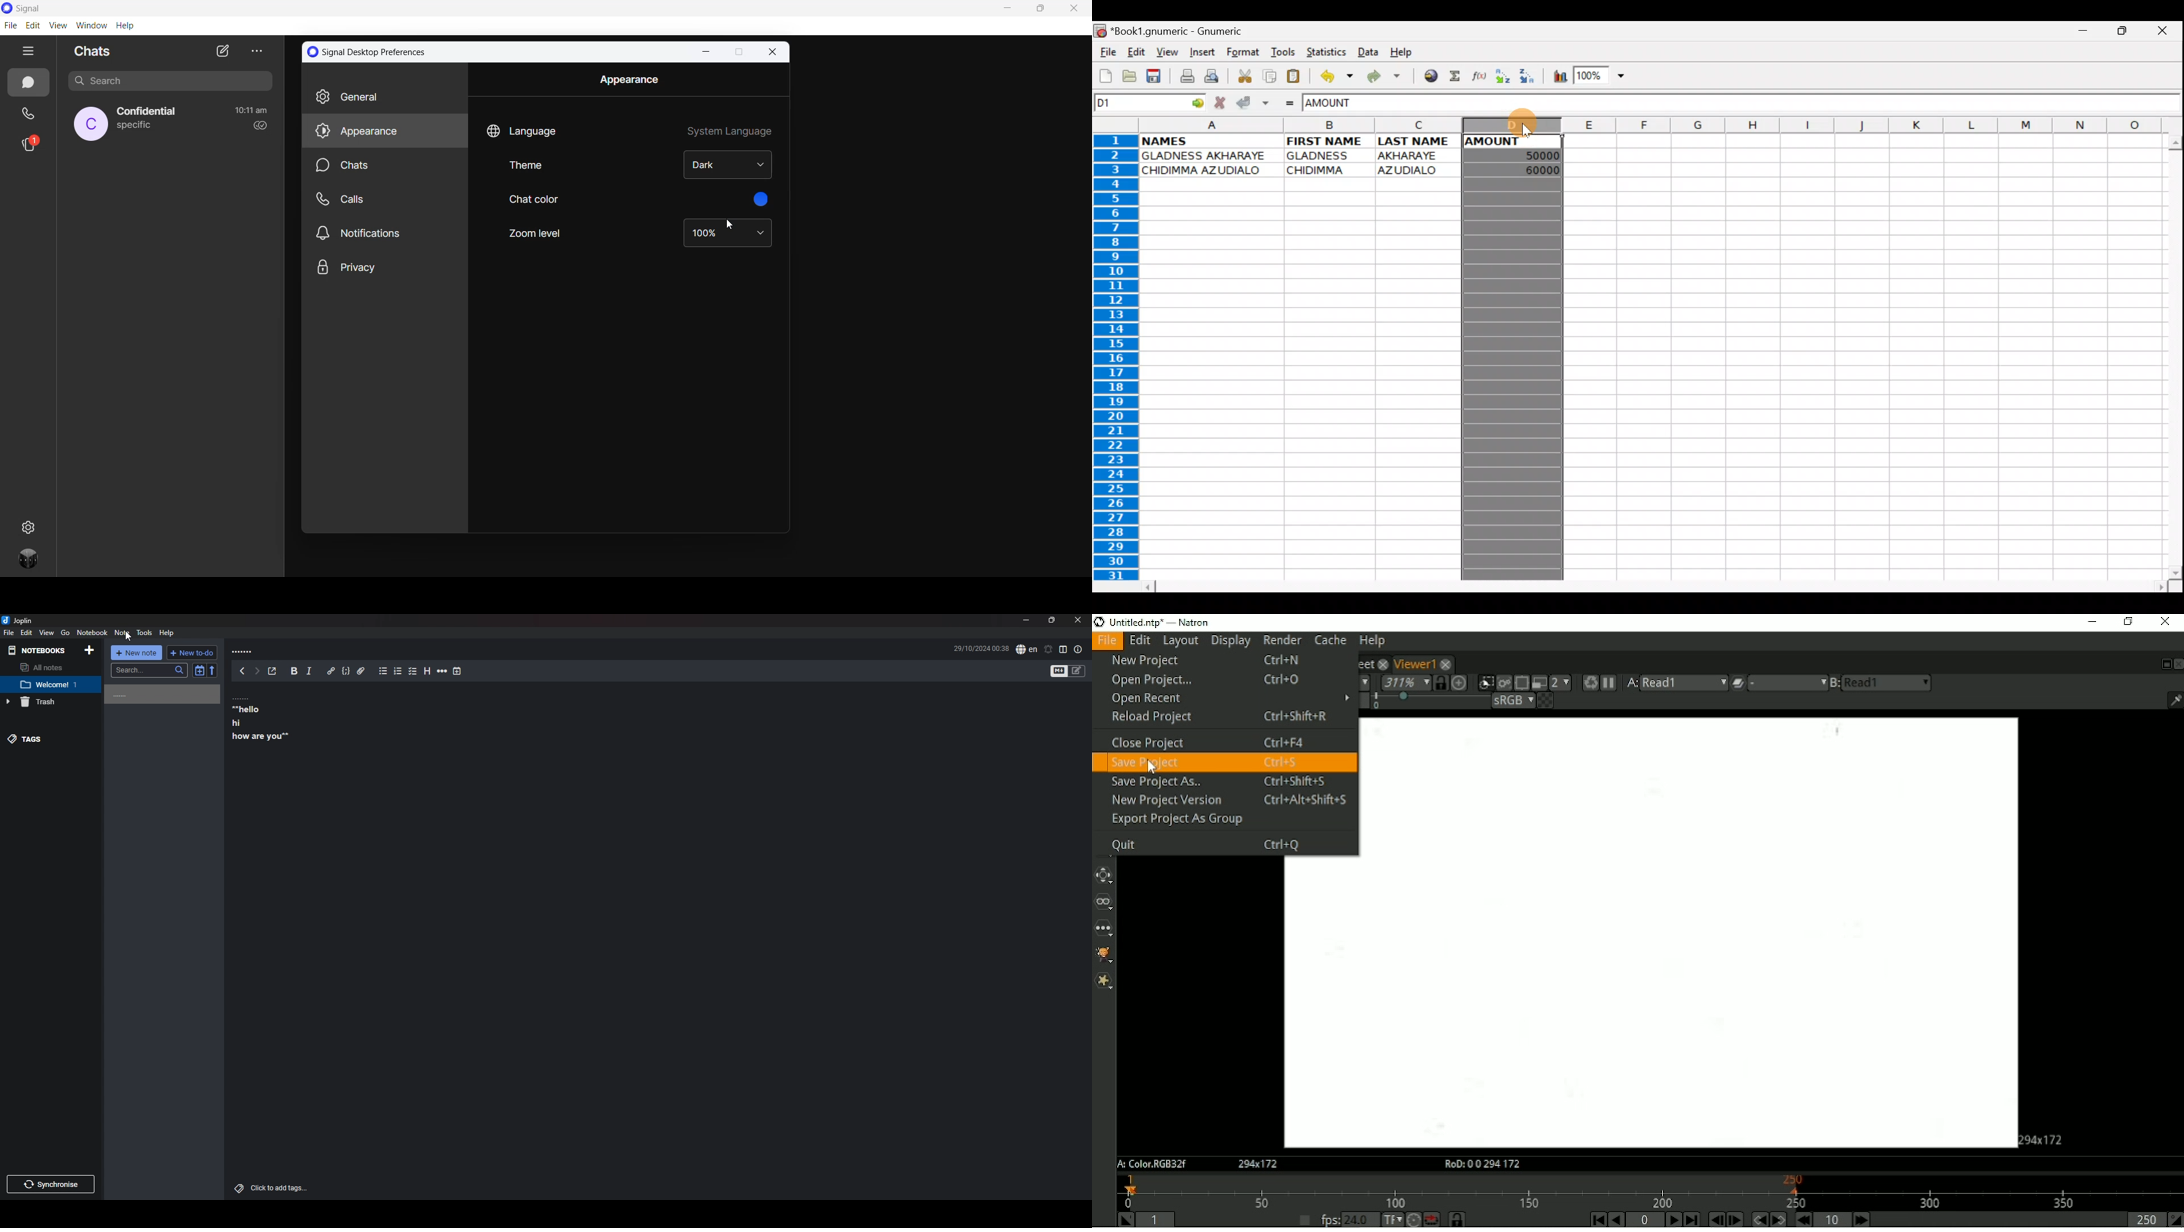 Image resolution: width=2184 pixels, height=1232 pixels. What do you see at coordinates (136, 652) in the screenshot?
I see `new note` at bounding box center [136, 652].